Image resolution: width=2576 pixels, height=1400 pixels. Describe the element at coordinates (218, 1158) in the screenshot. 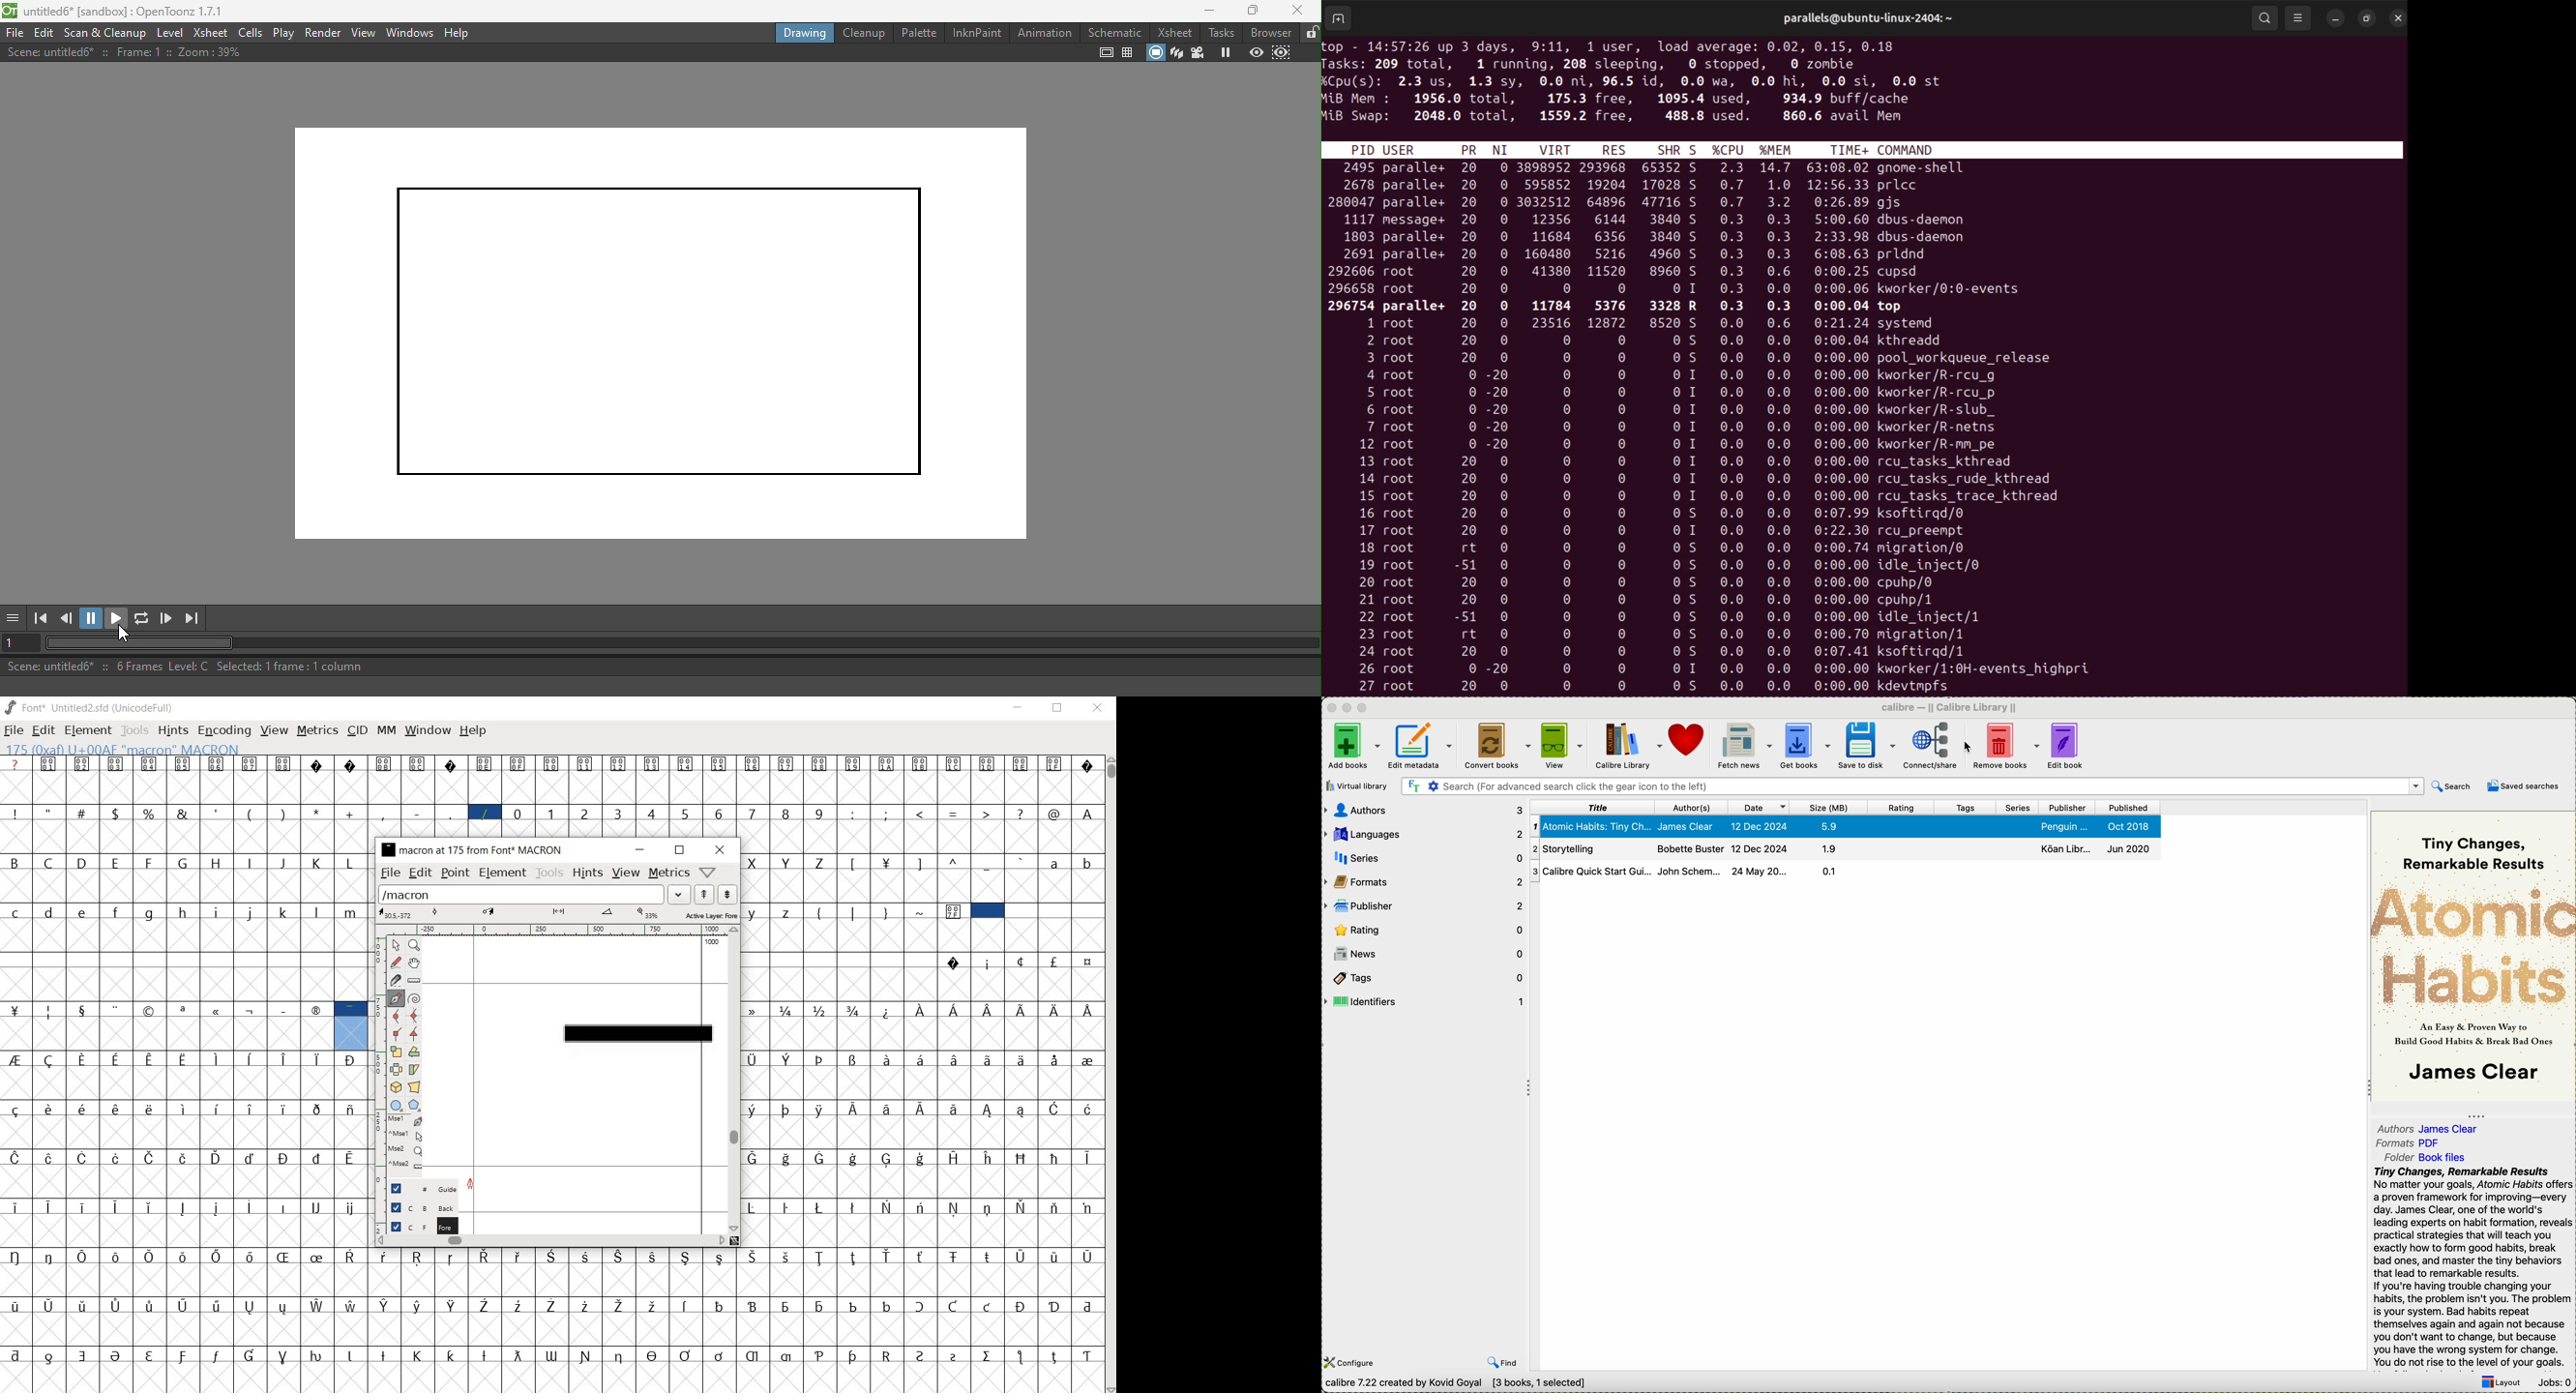

I see `Symbol` at that location.